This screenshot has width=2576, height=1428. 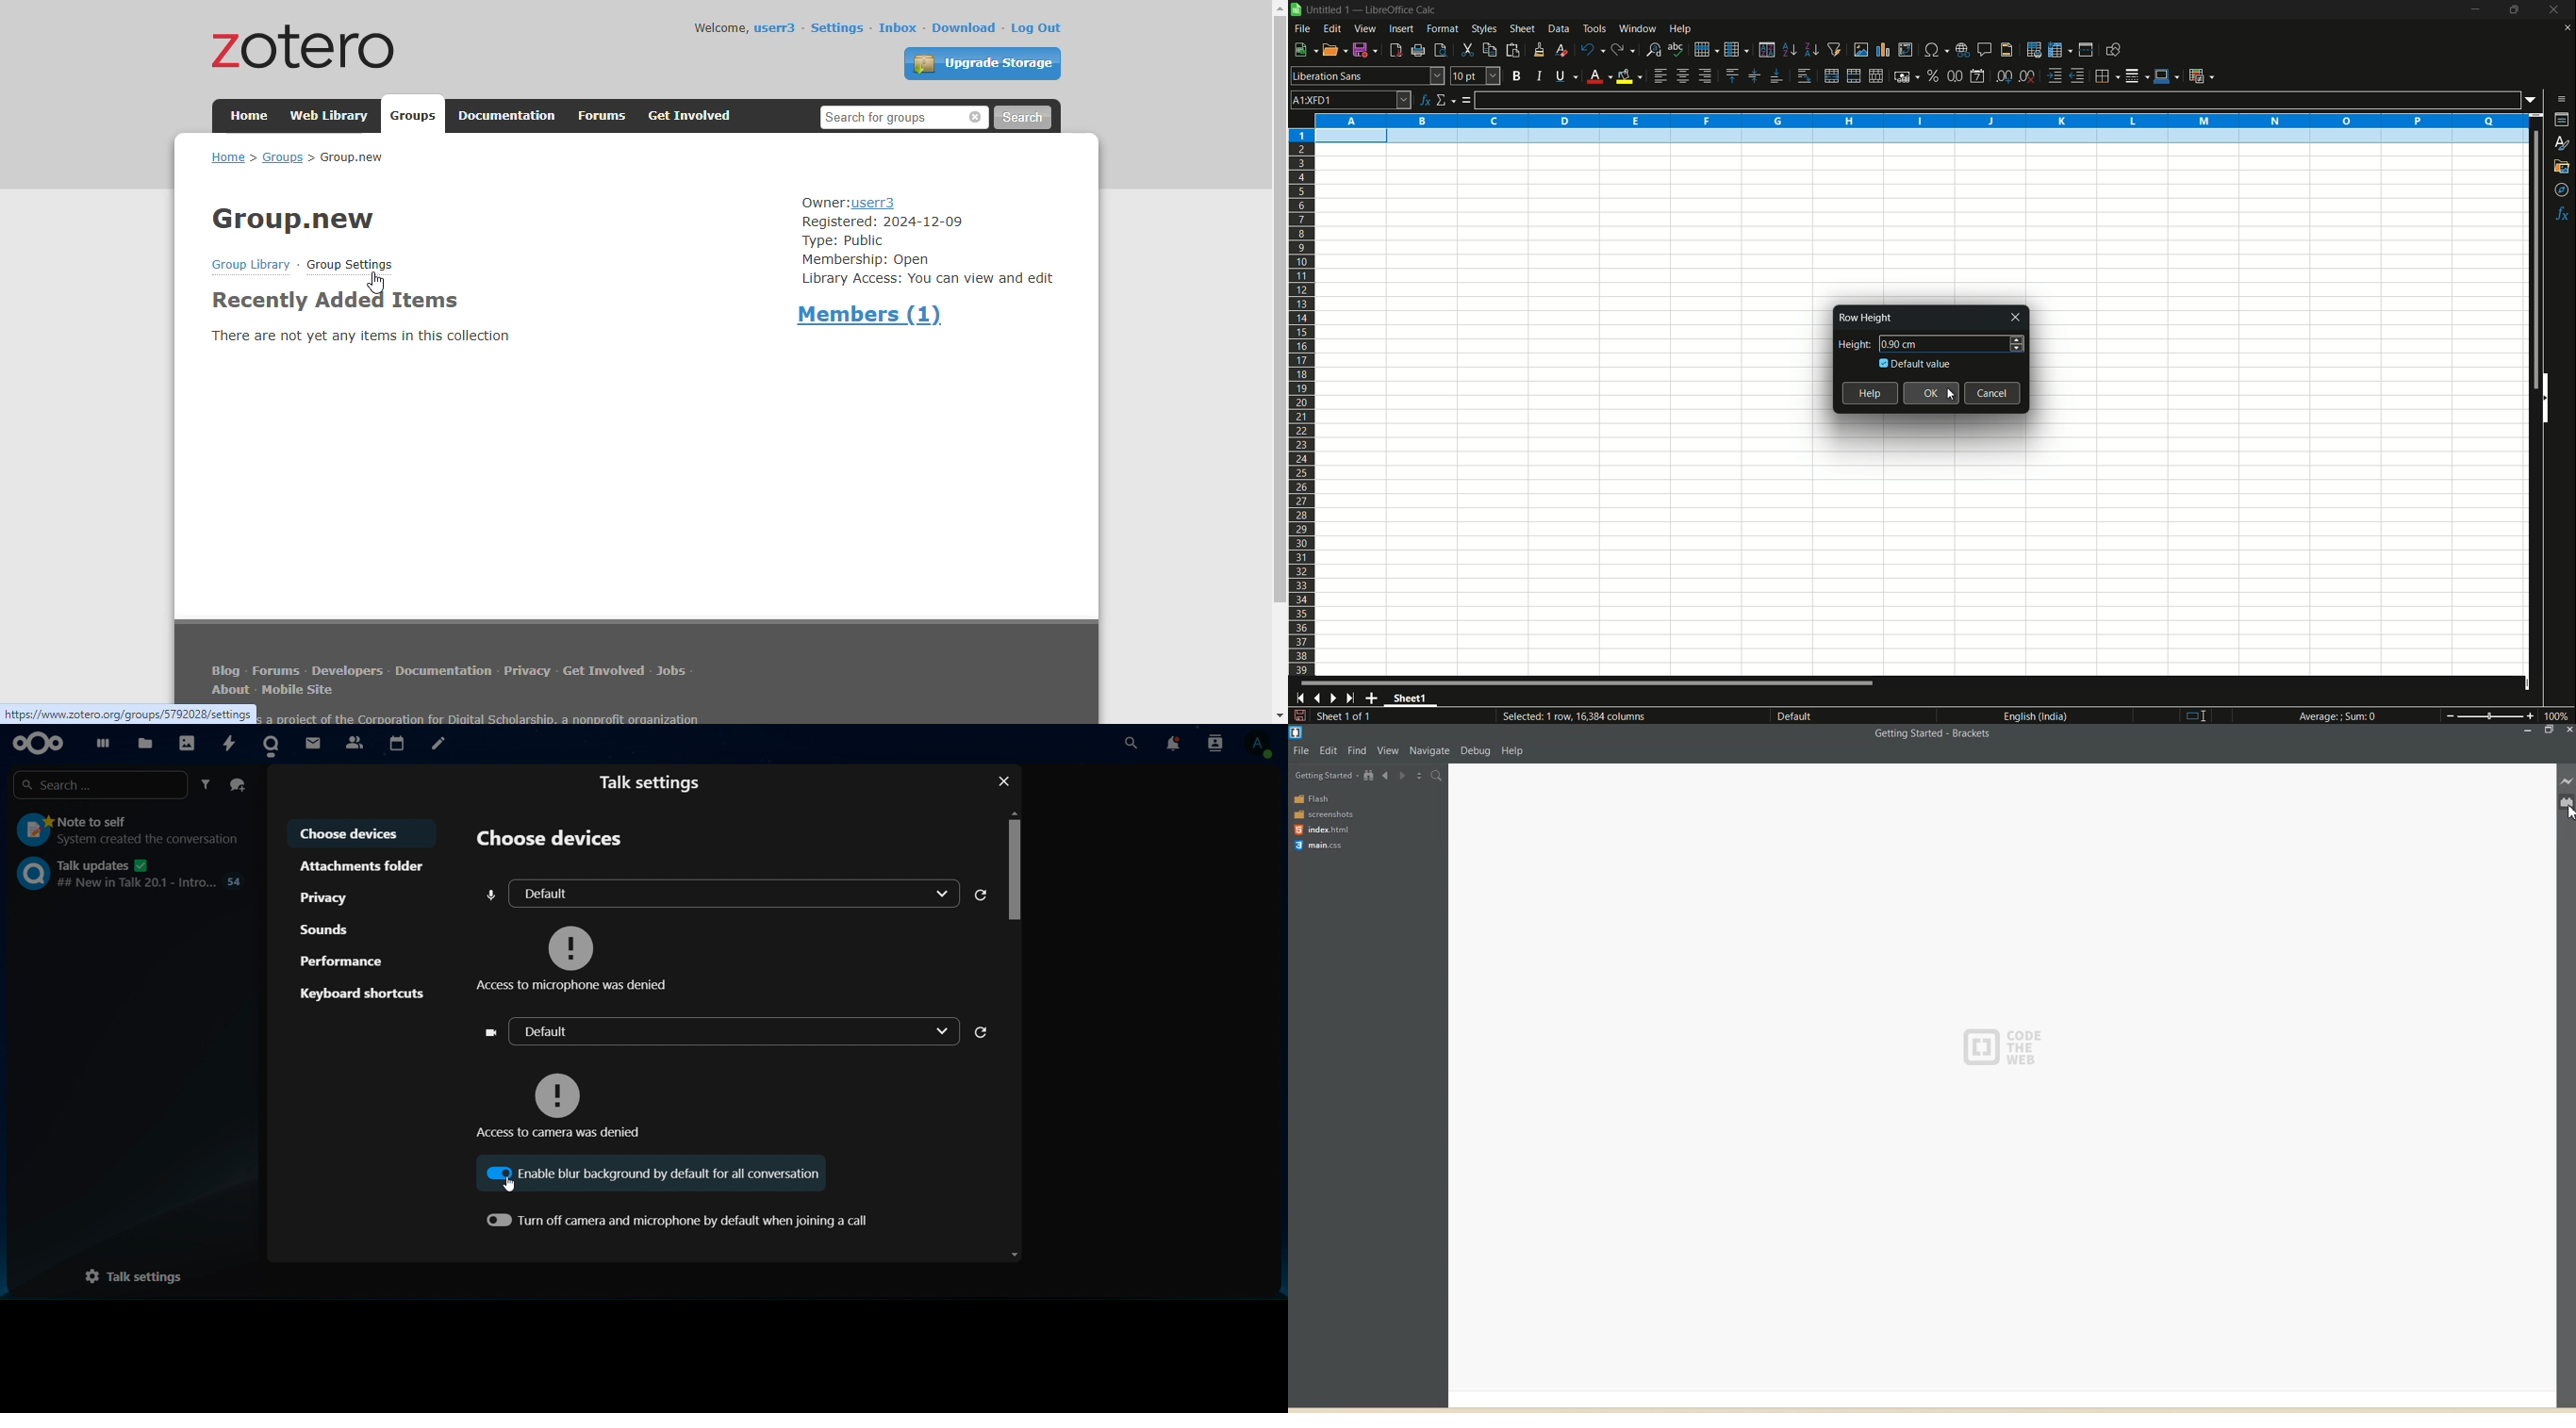 I want to click on screenshots, so click(x=1325, y=813).